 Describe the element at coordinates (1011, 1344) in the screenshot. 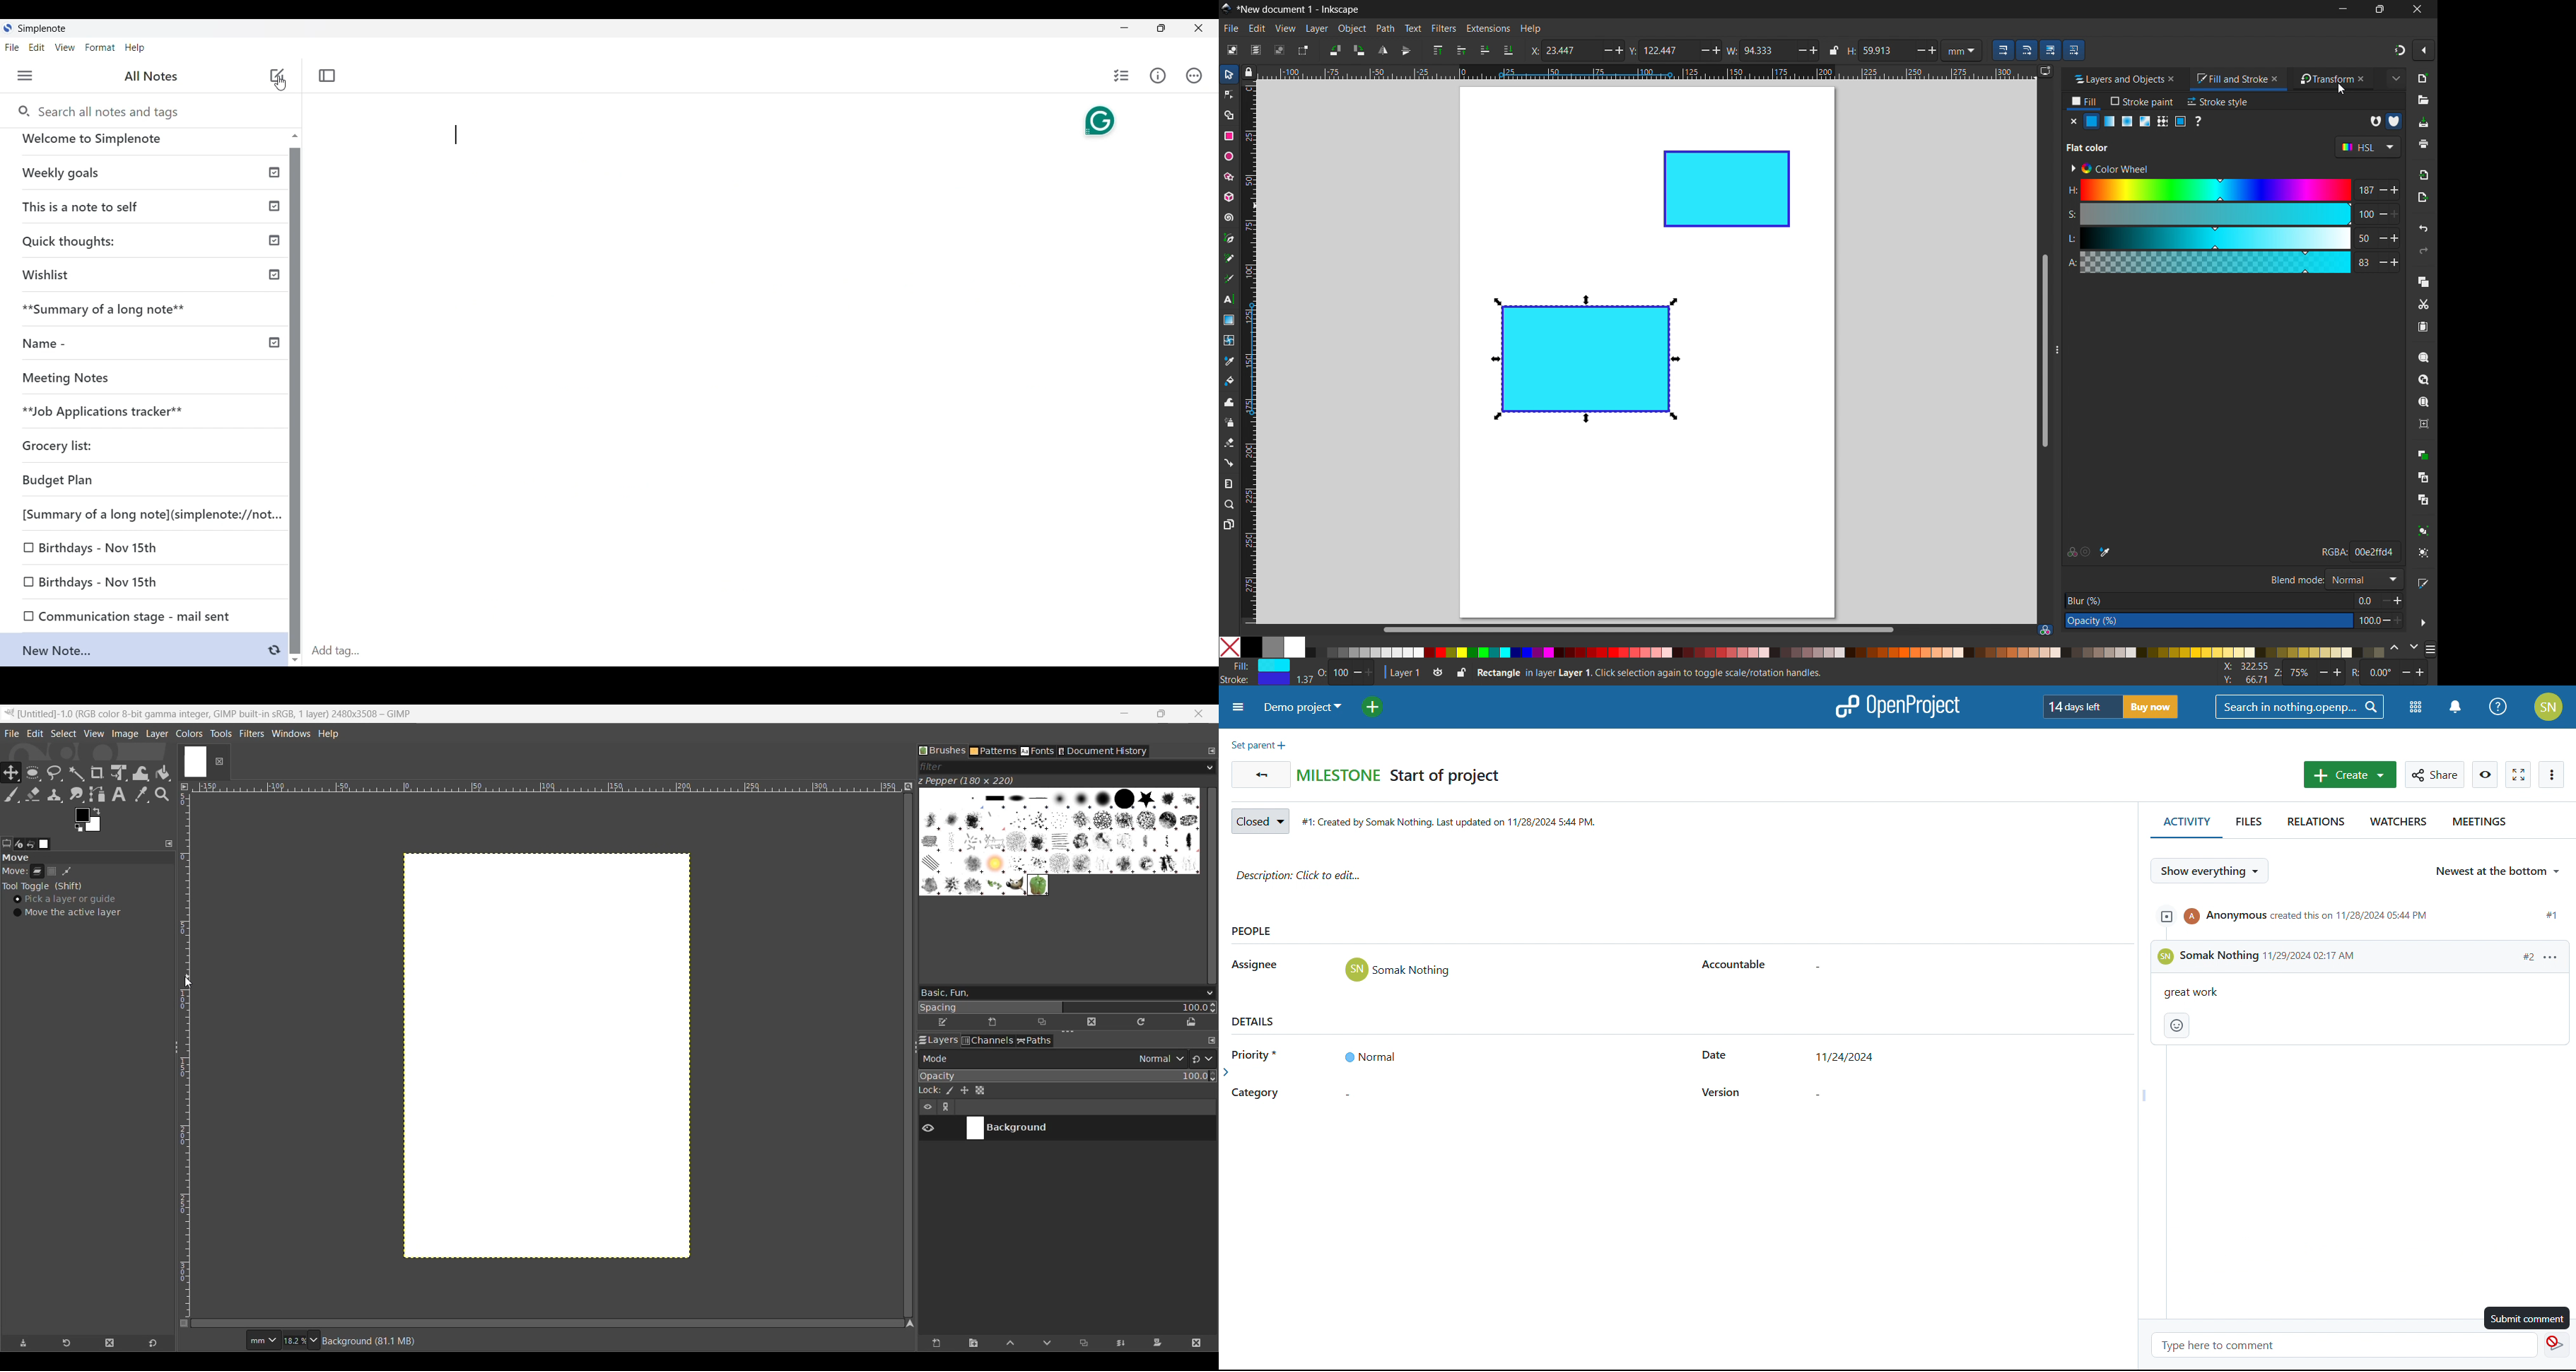

I see `Move layer one step up` at that location.